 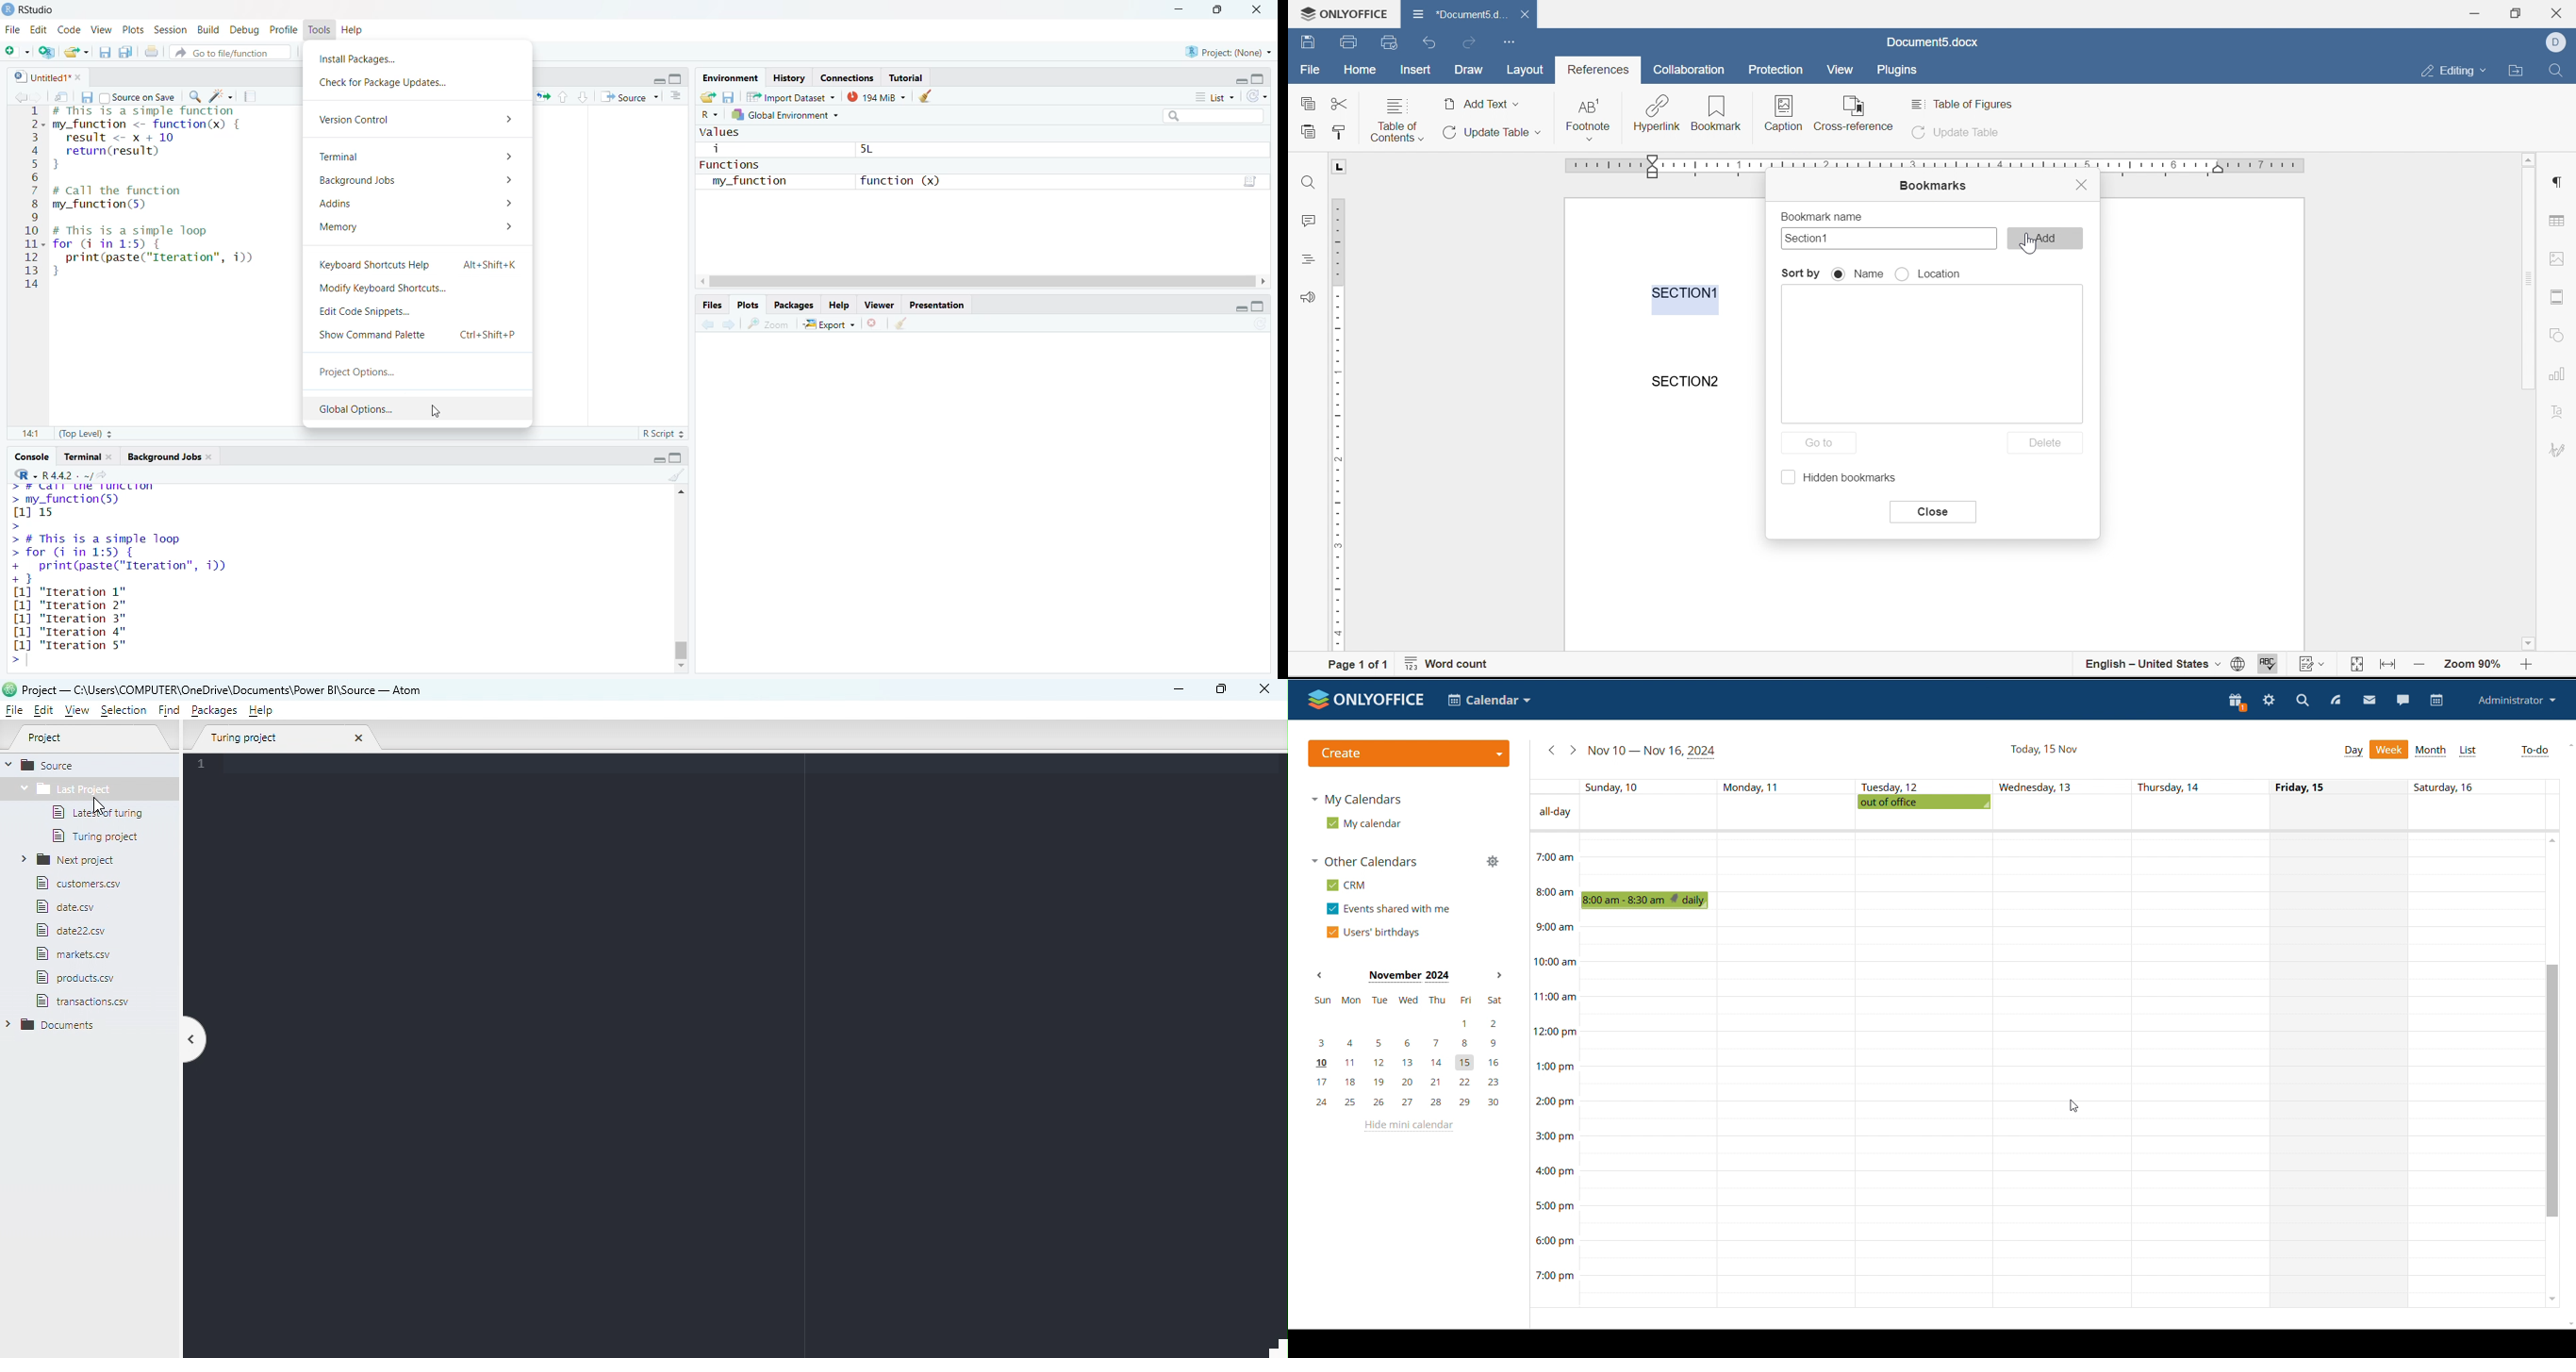 What do you see at coordinates (419, 118) in the screenshot?
I see `Version Control` at bounding box center [419, 118].